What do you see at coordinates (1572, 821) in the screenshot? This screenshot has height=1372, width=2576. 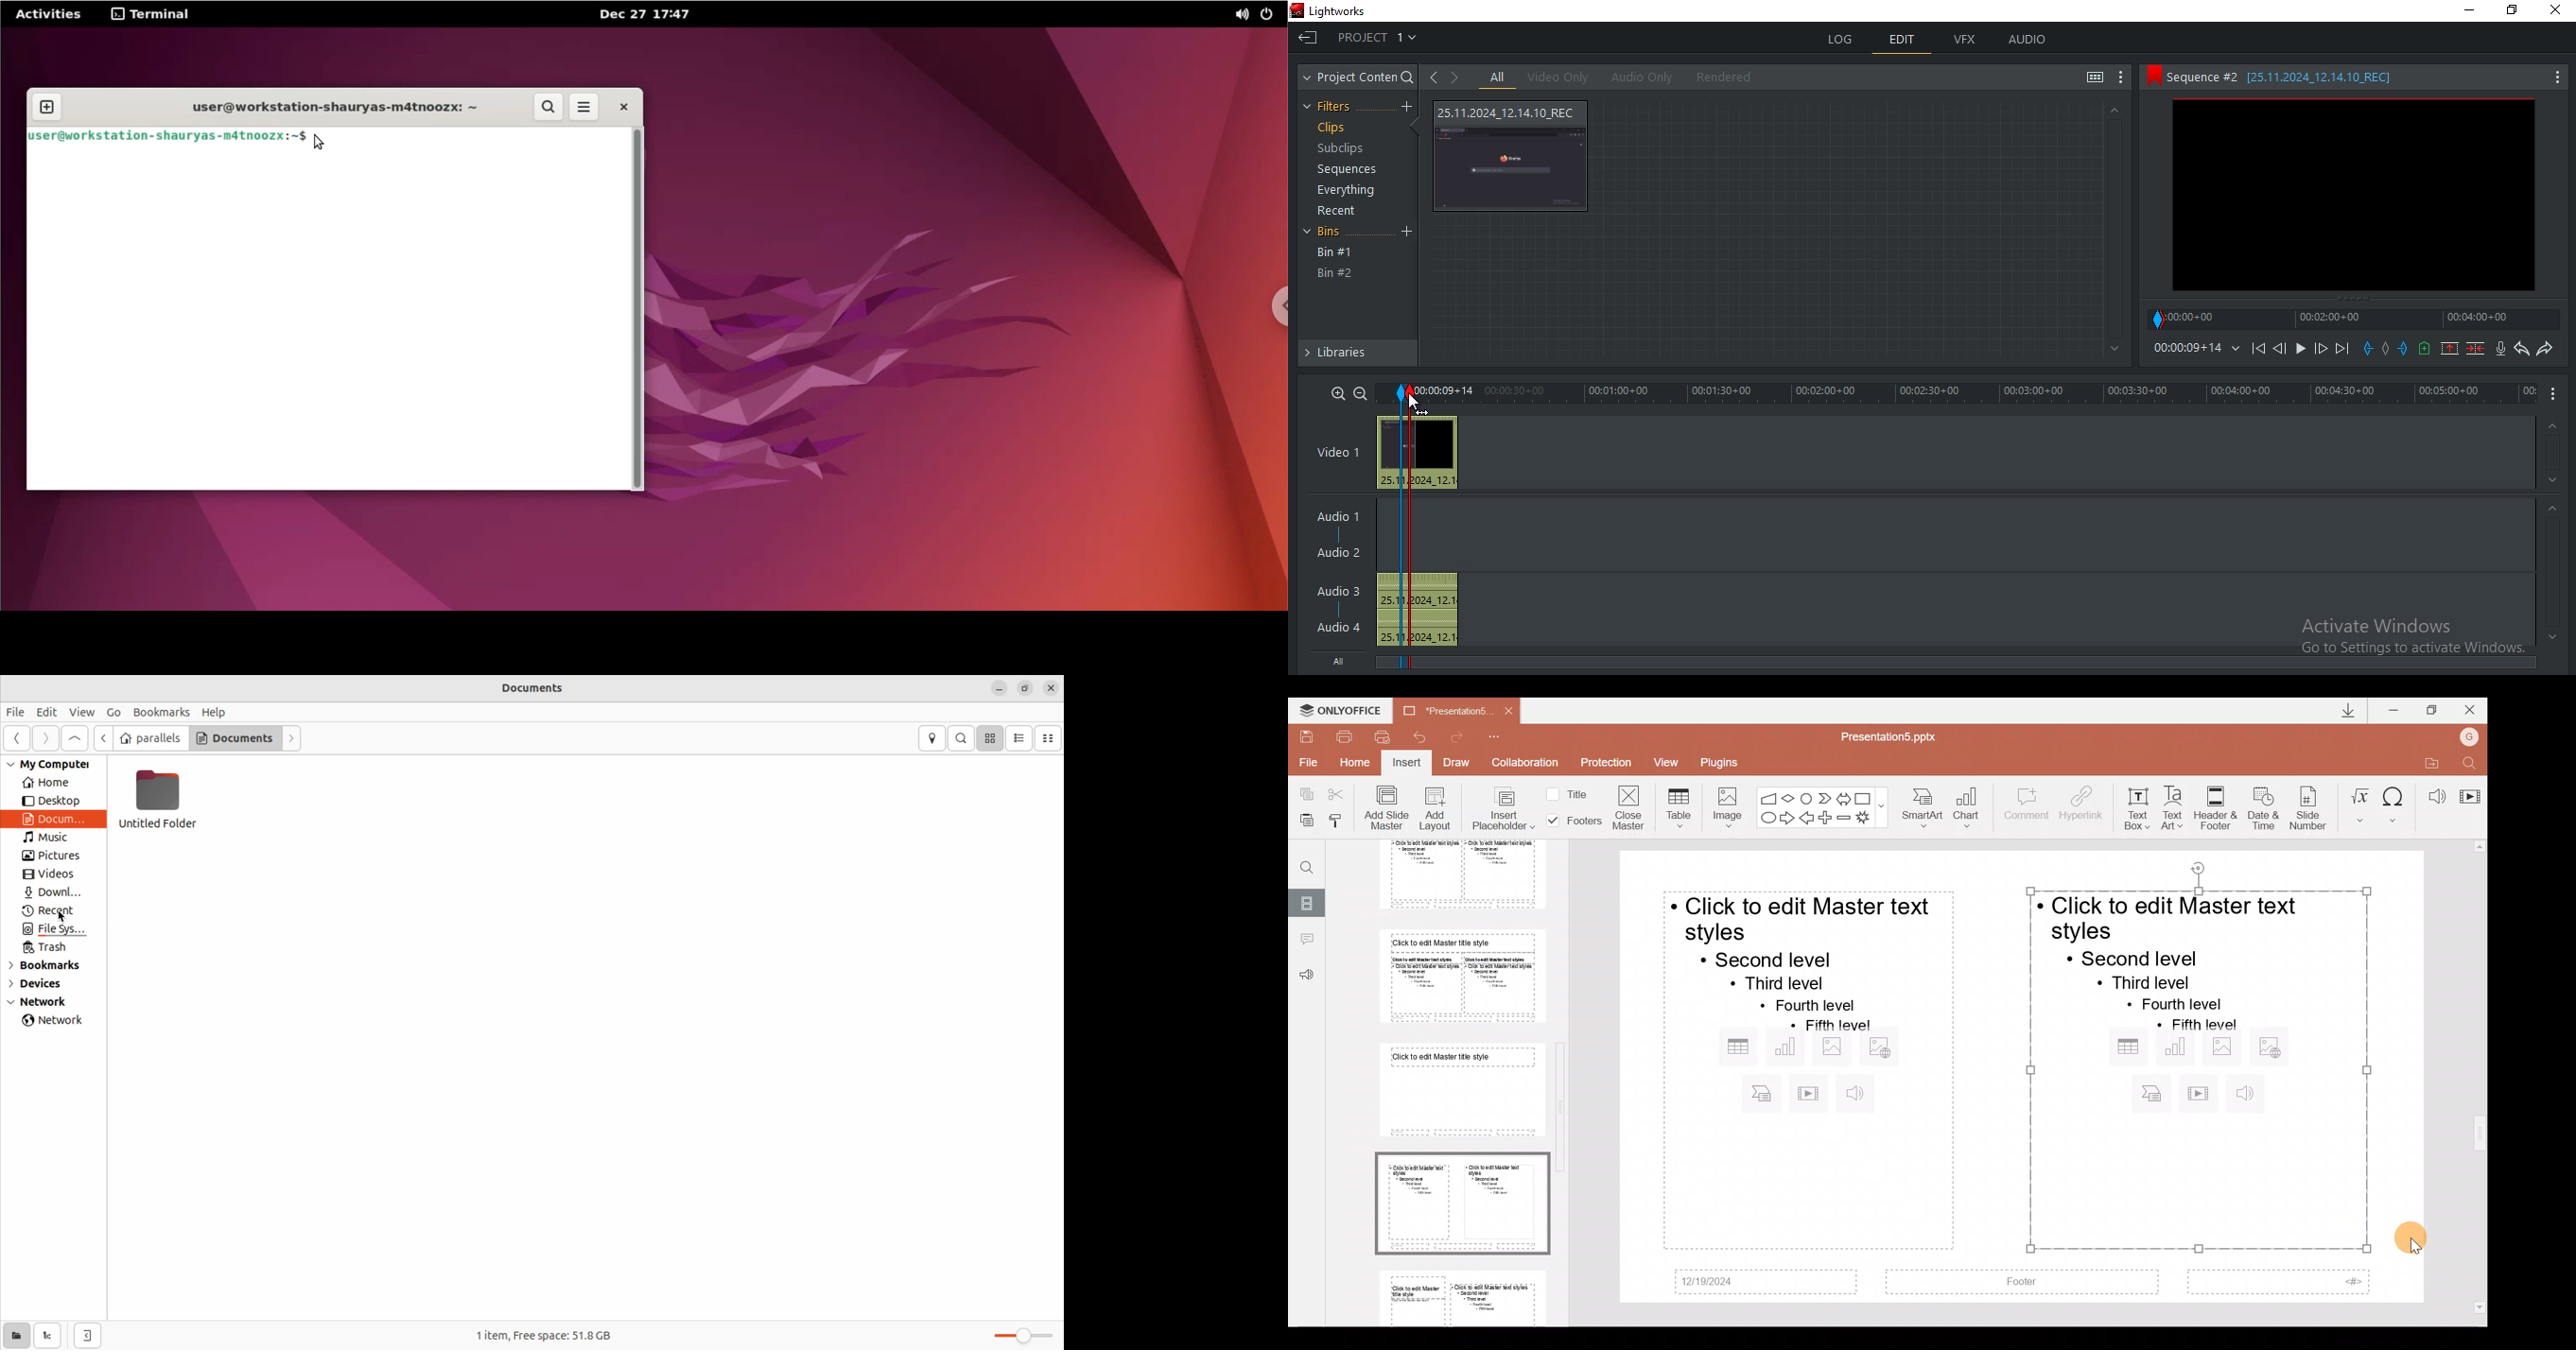 I see `Footers` at bounding box center [1572, 821].